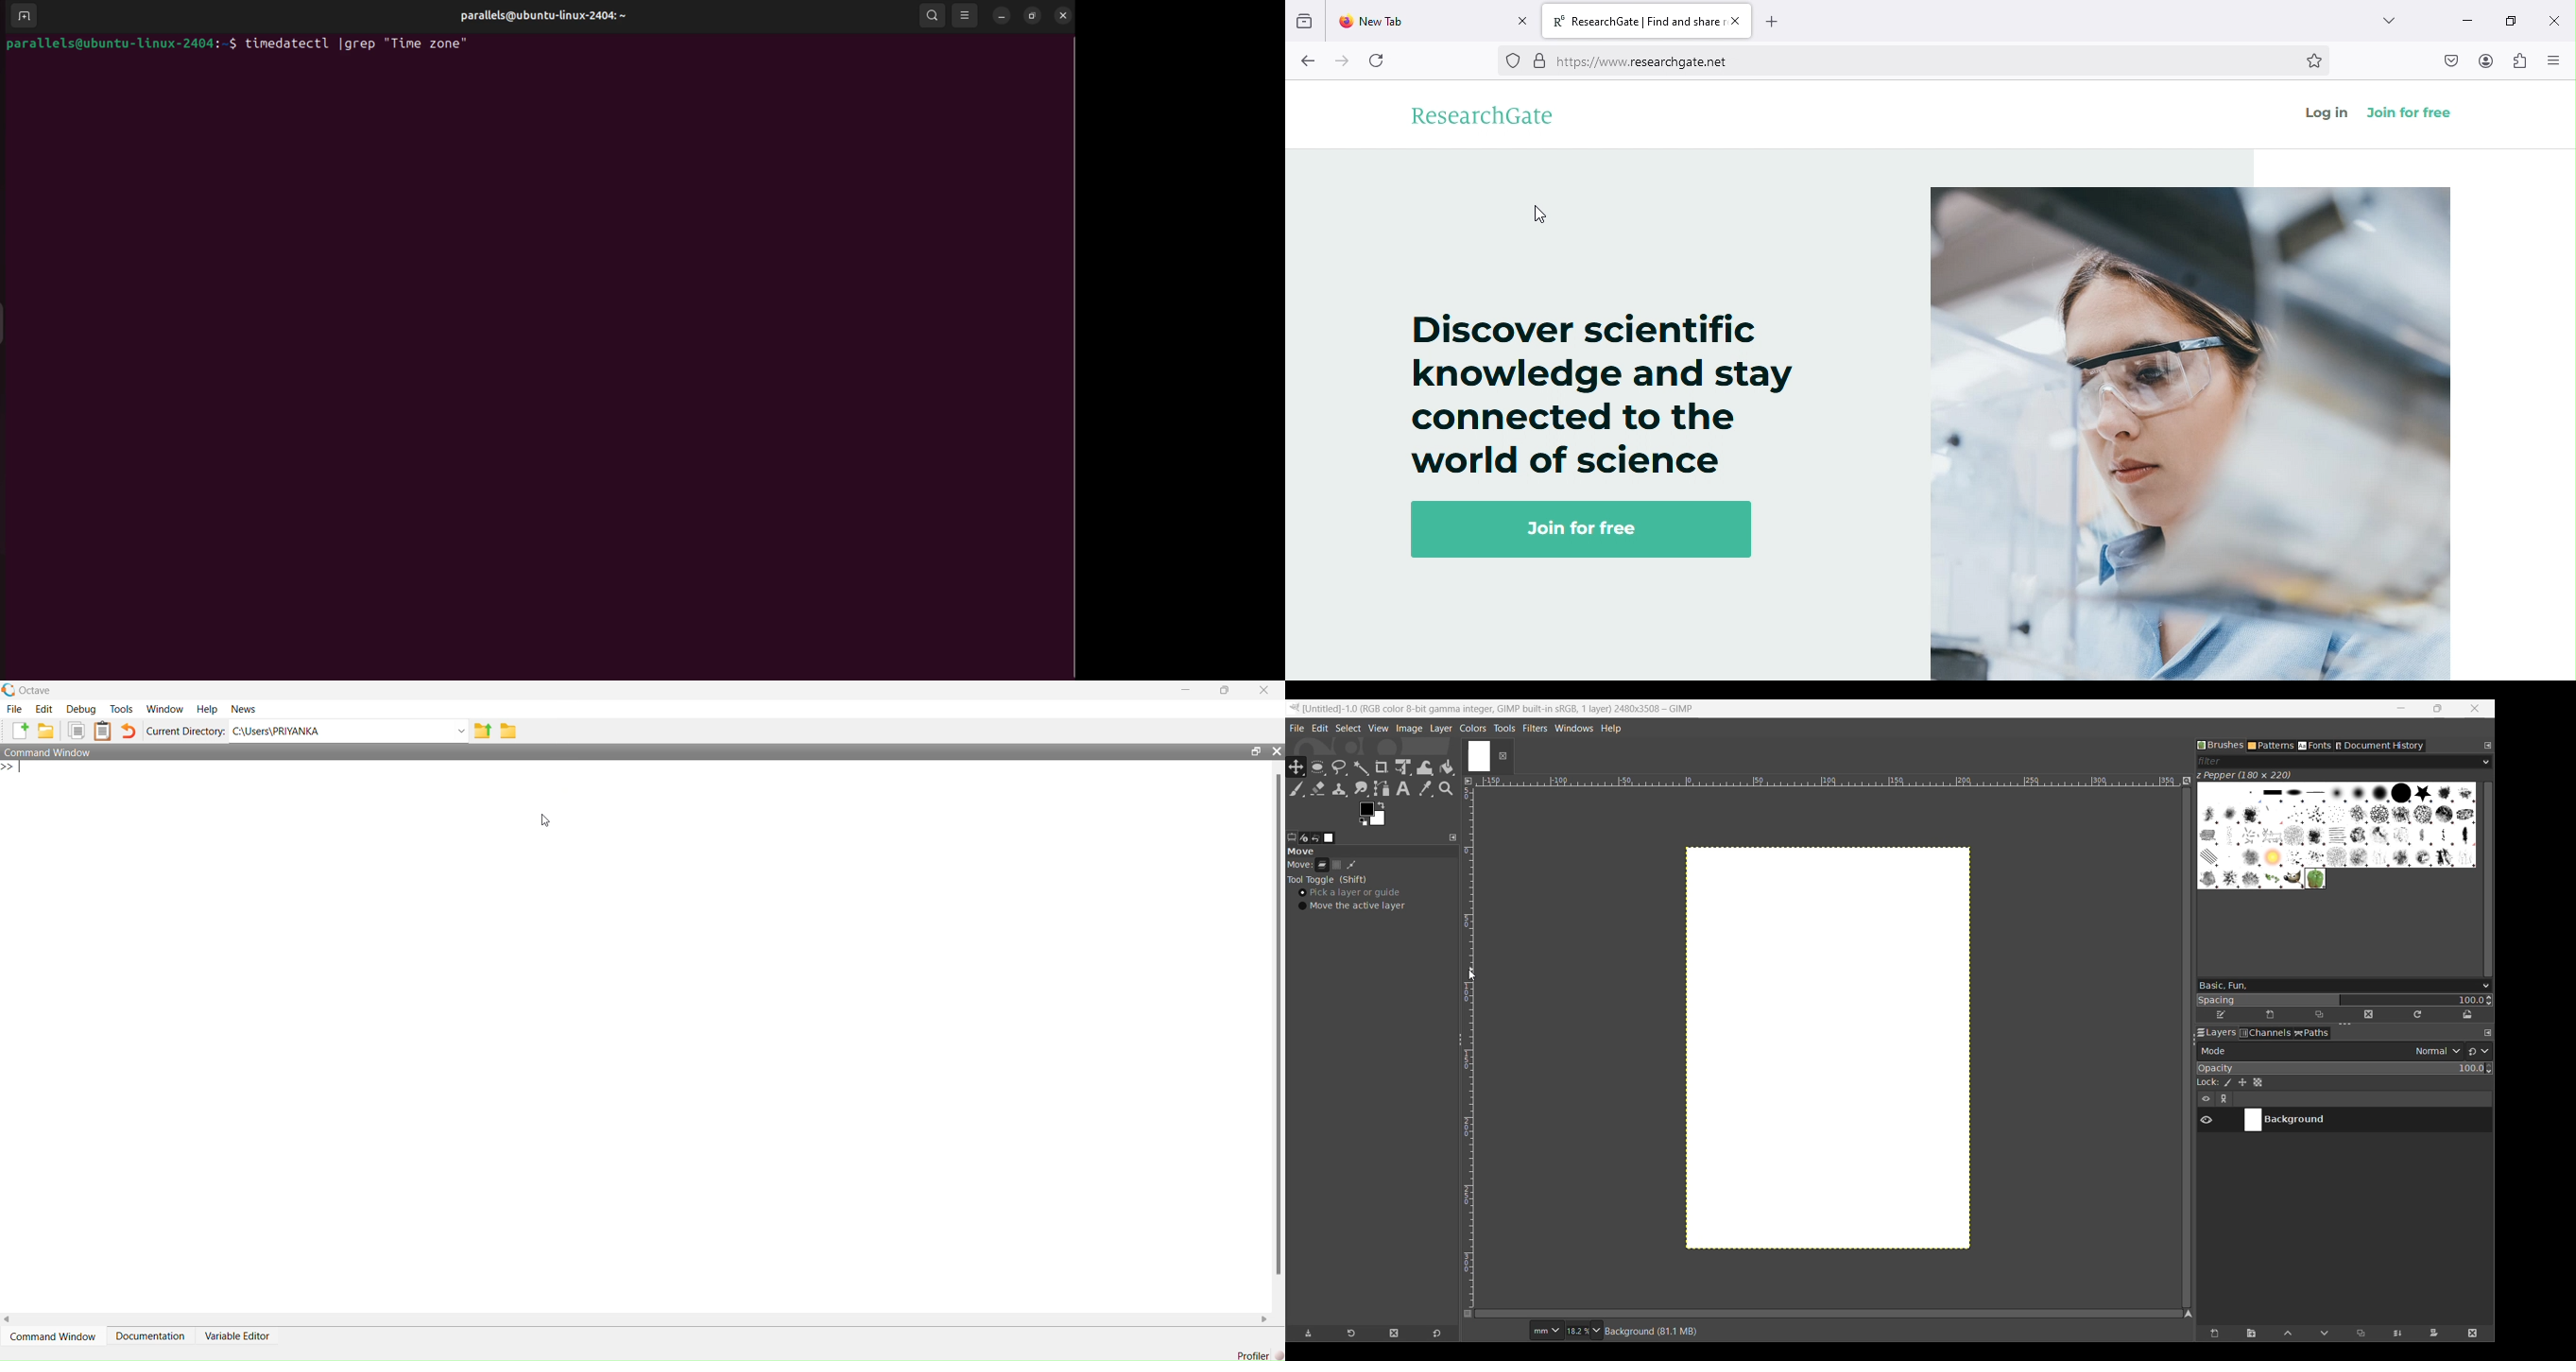 The width and height of the screenshot is (2576, 1372). Describe the element at coordinates (2487, 1033) in the screenshot. I see `Configure this tab` at that location.